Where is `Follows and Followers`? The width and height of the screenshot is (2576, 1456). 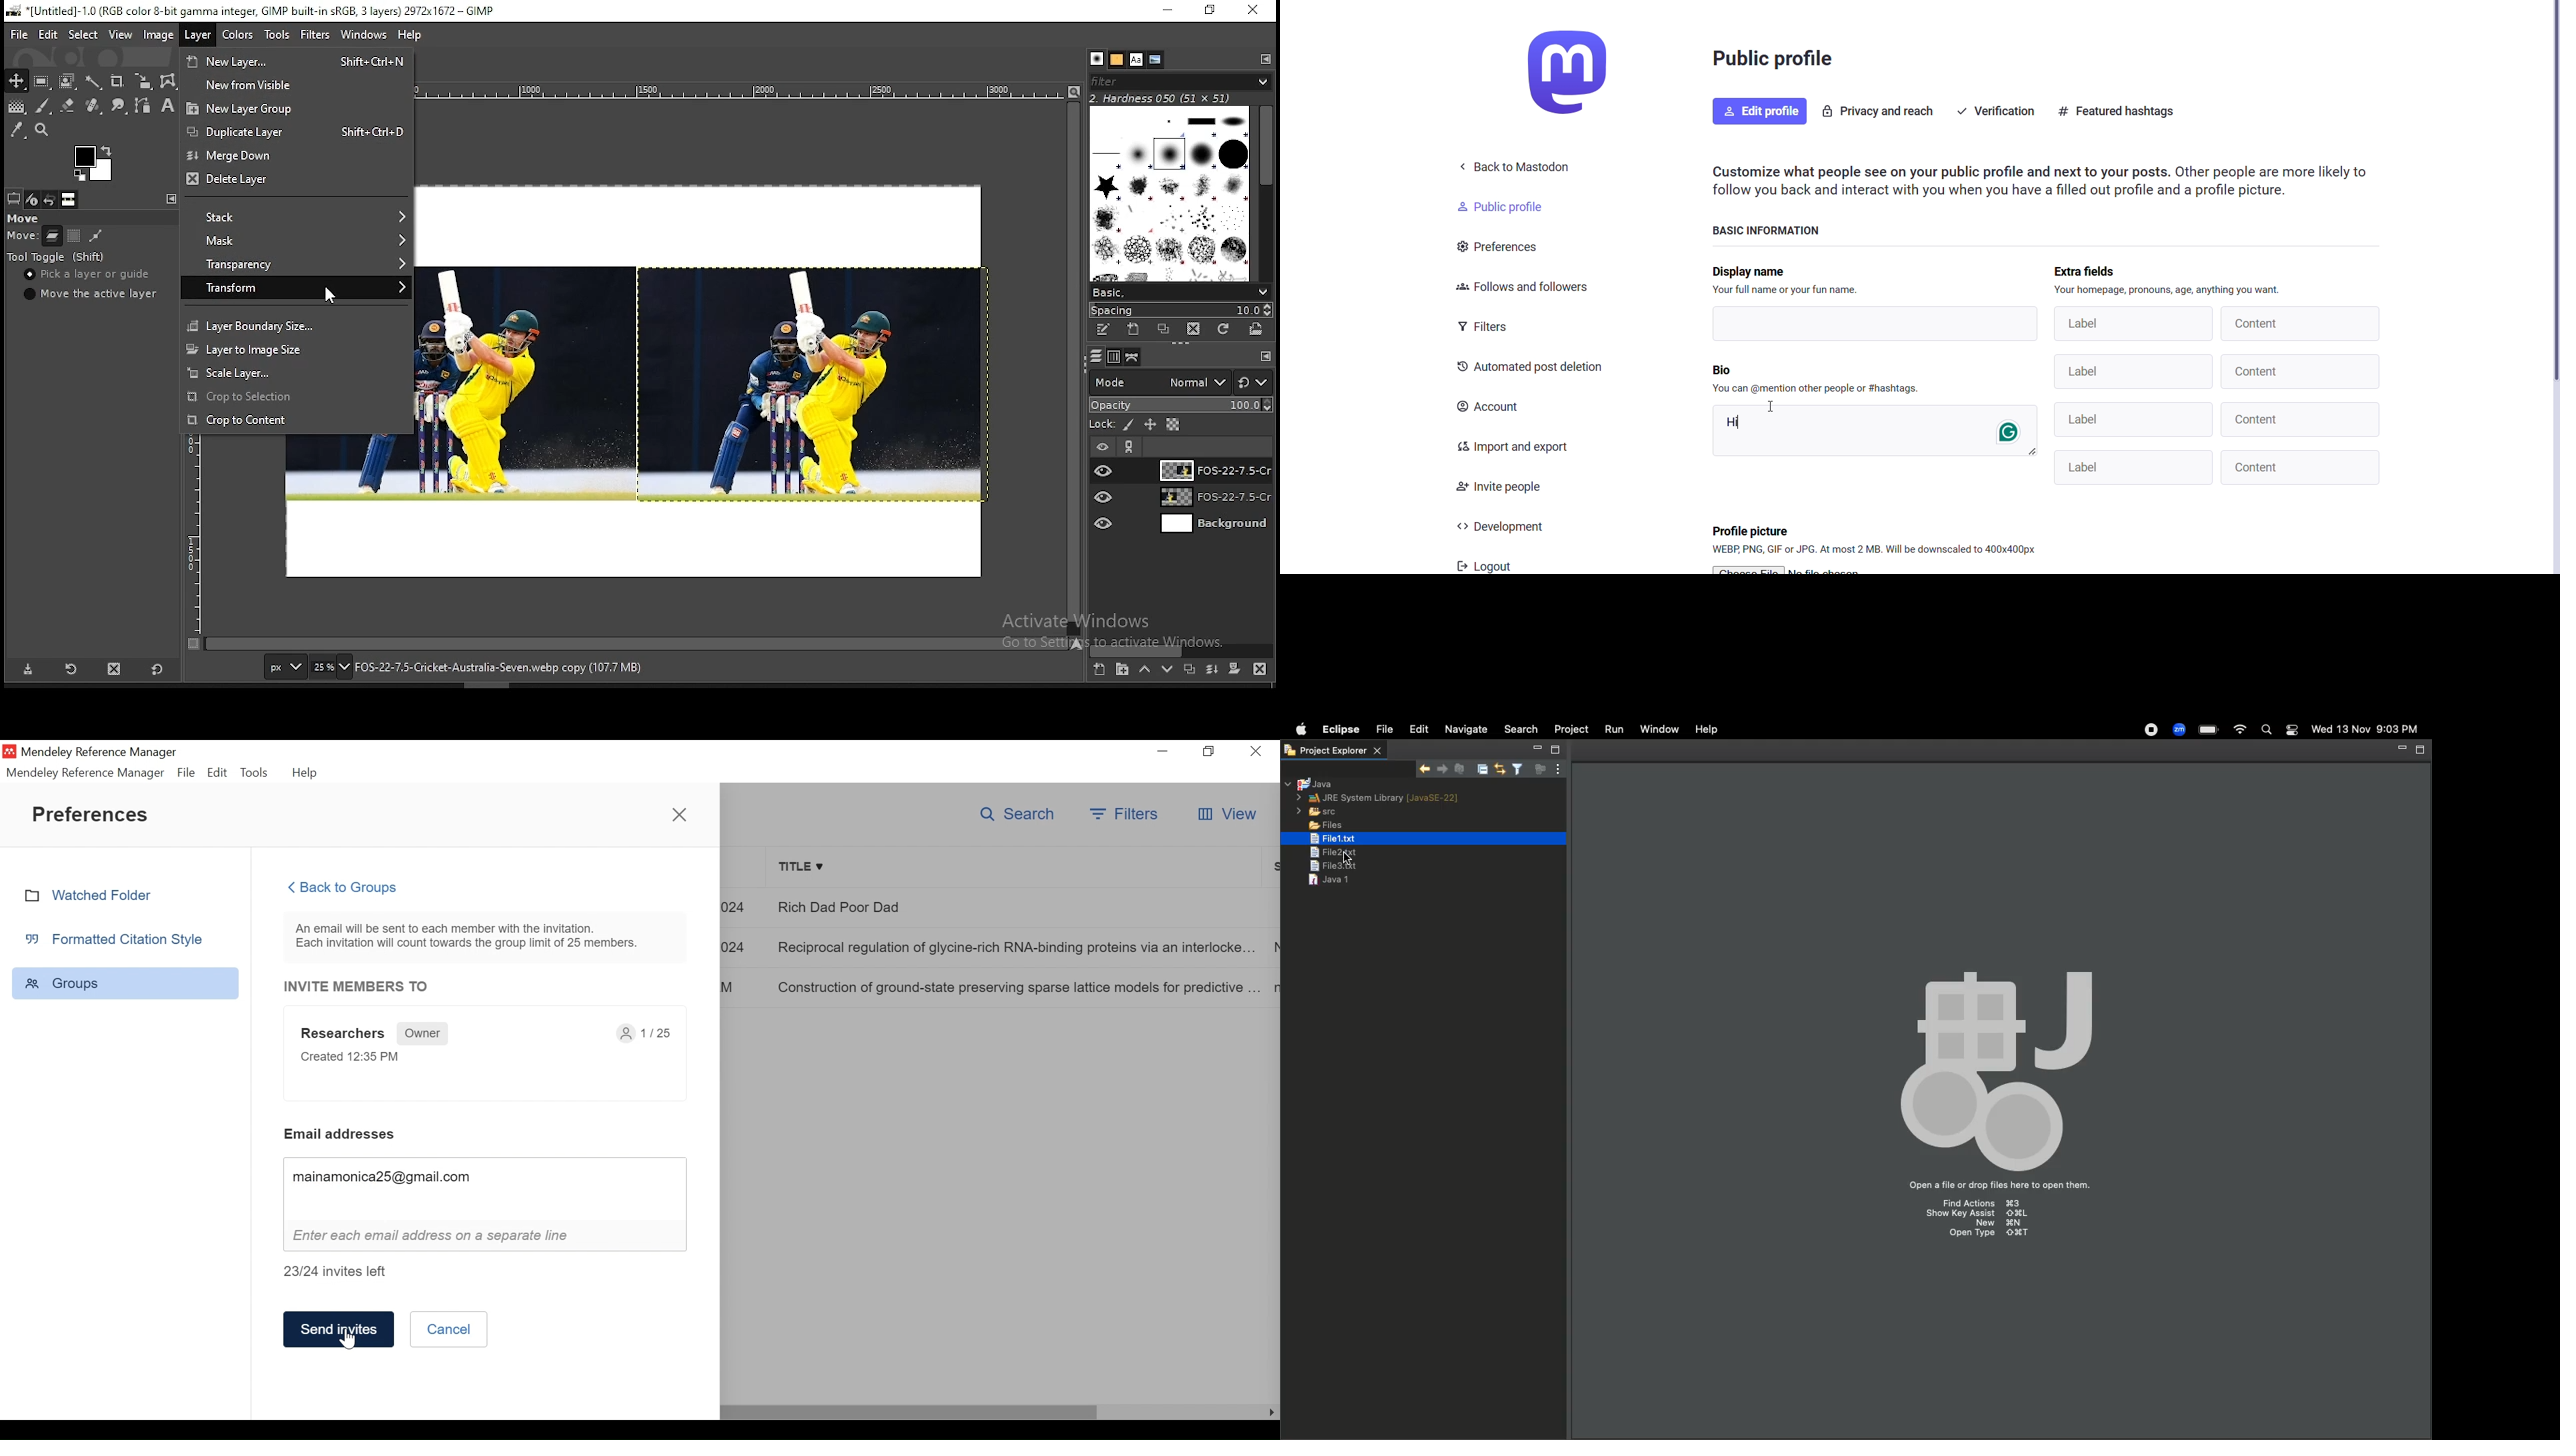 Follows and Followers is located at coordinates (1521, 289).